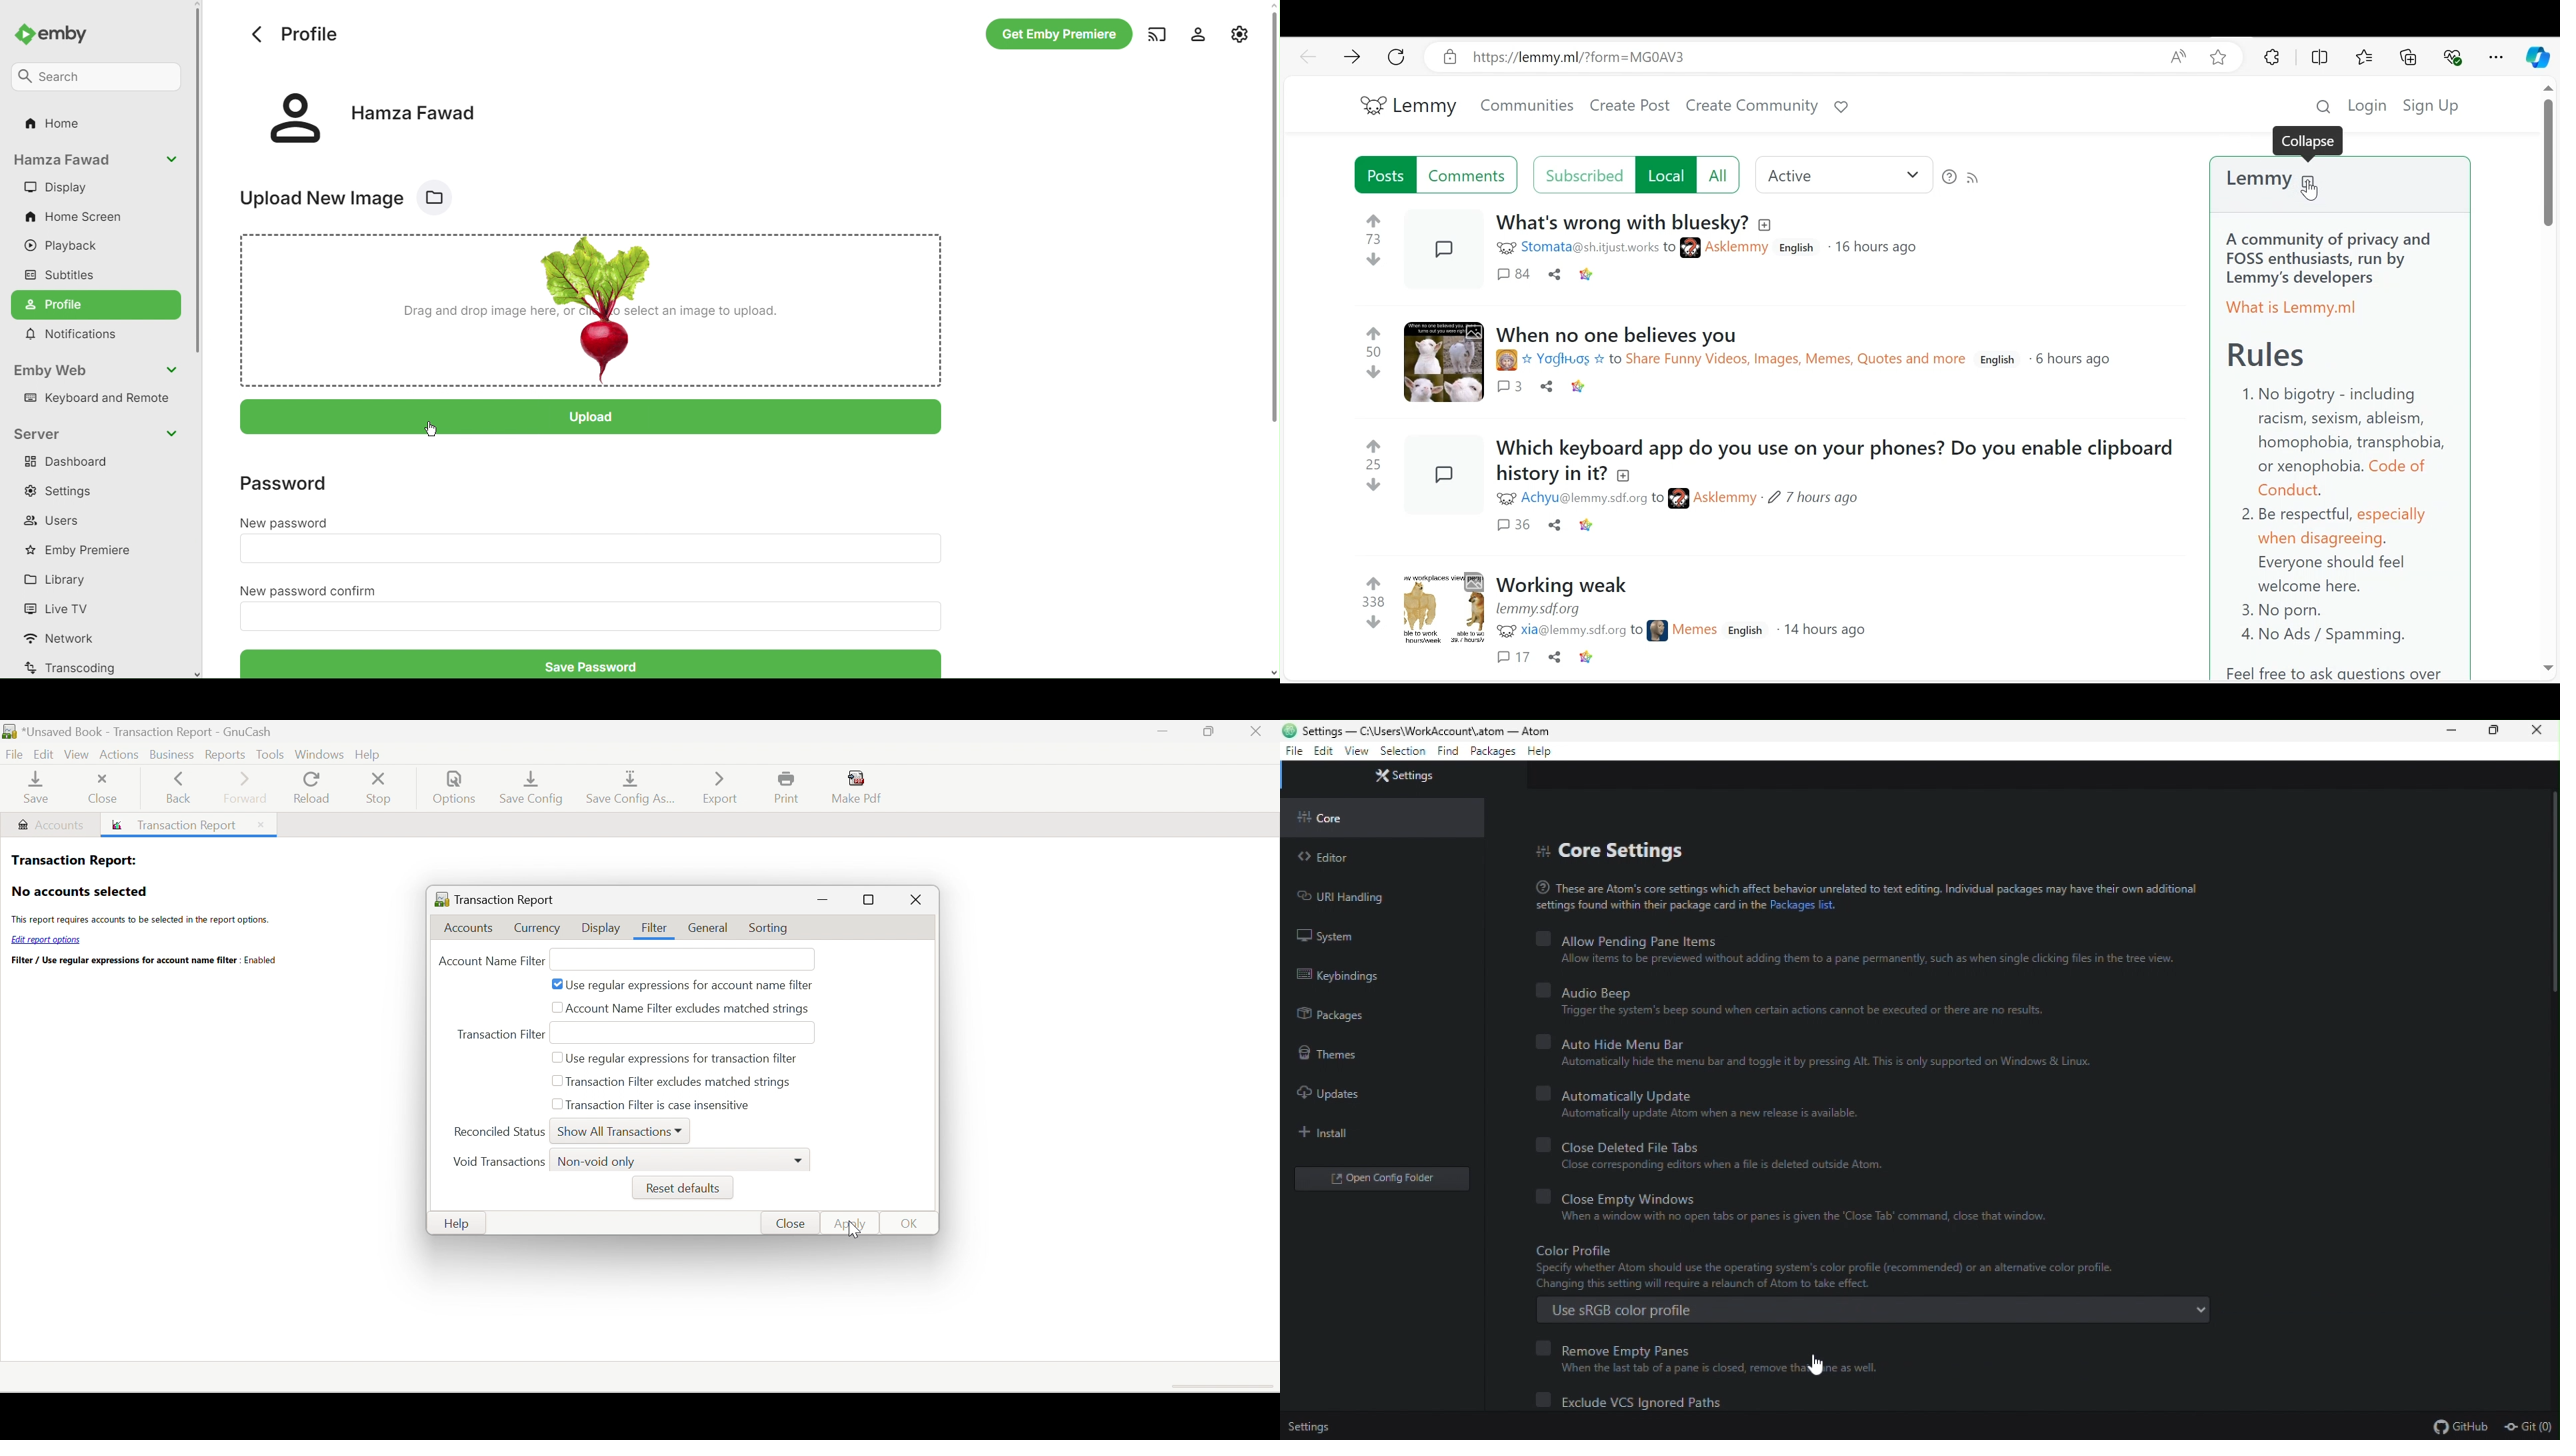 The image size is (2576, 1456). I want to click on Sign Up, so click(2438, 107).